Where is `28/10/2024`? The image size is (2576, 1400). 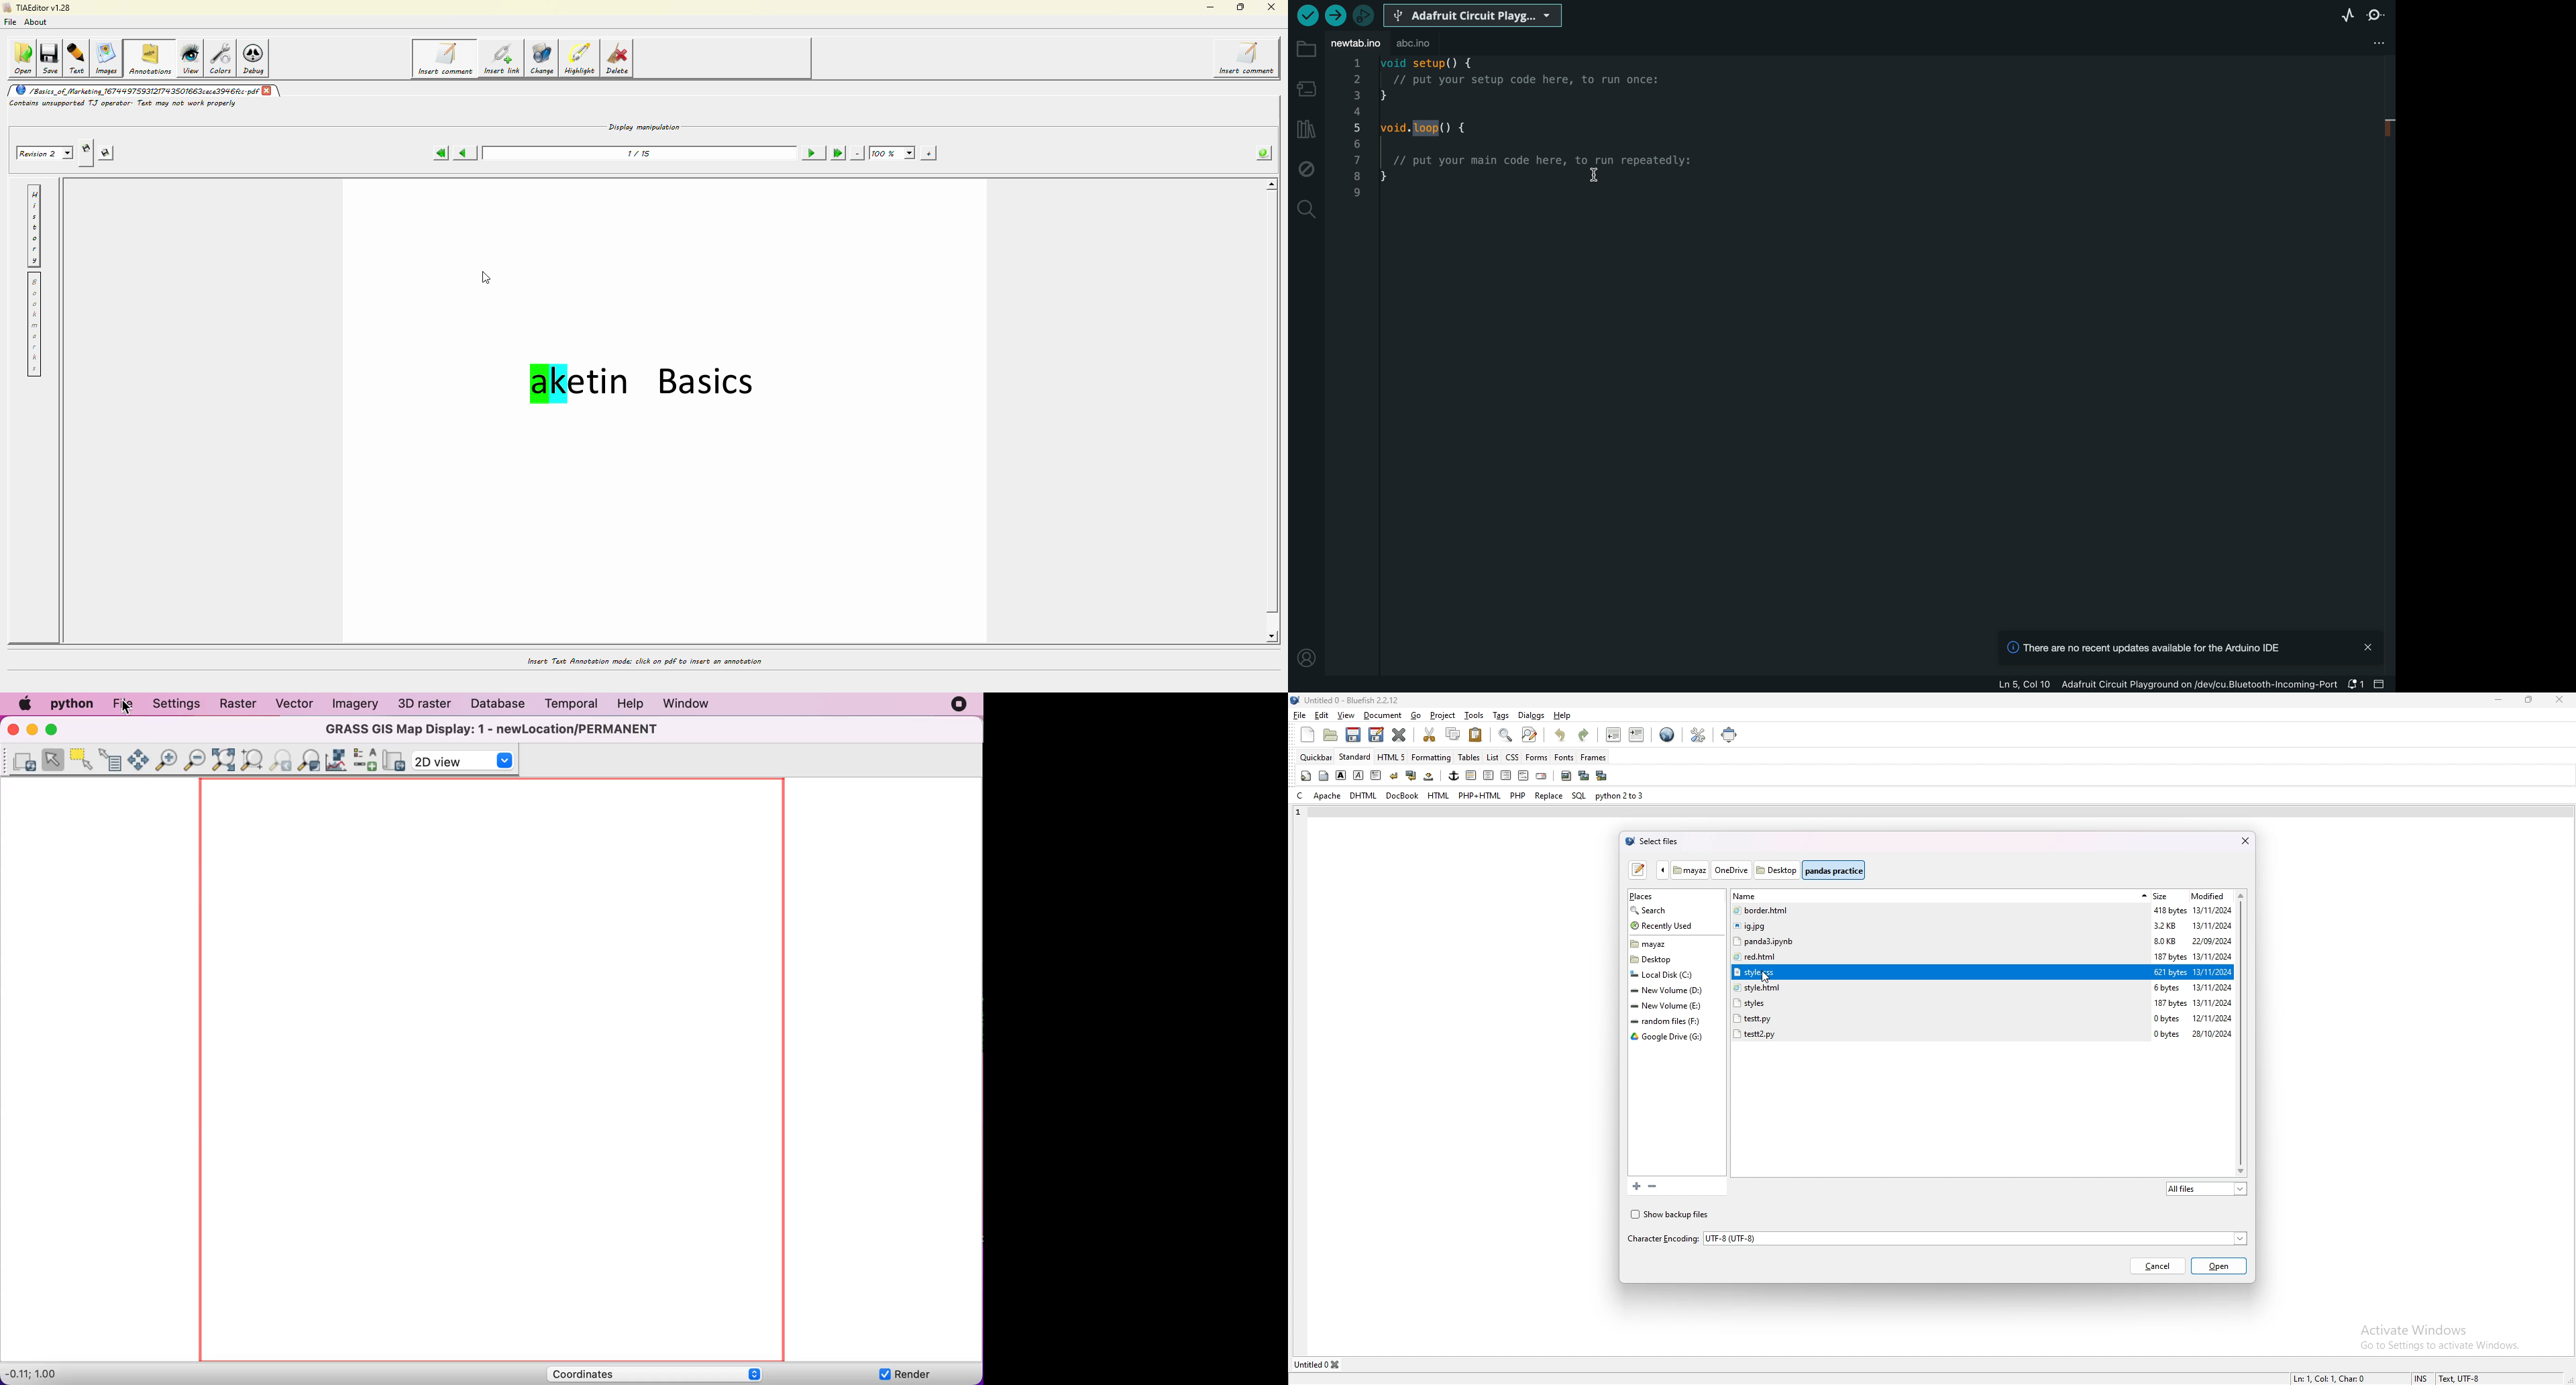
28/10/2024 is located at coordinates (2212, 1034).